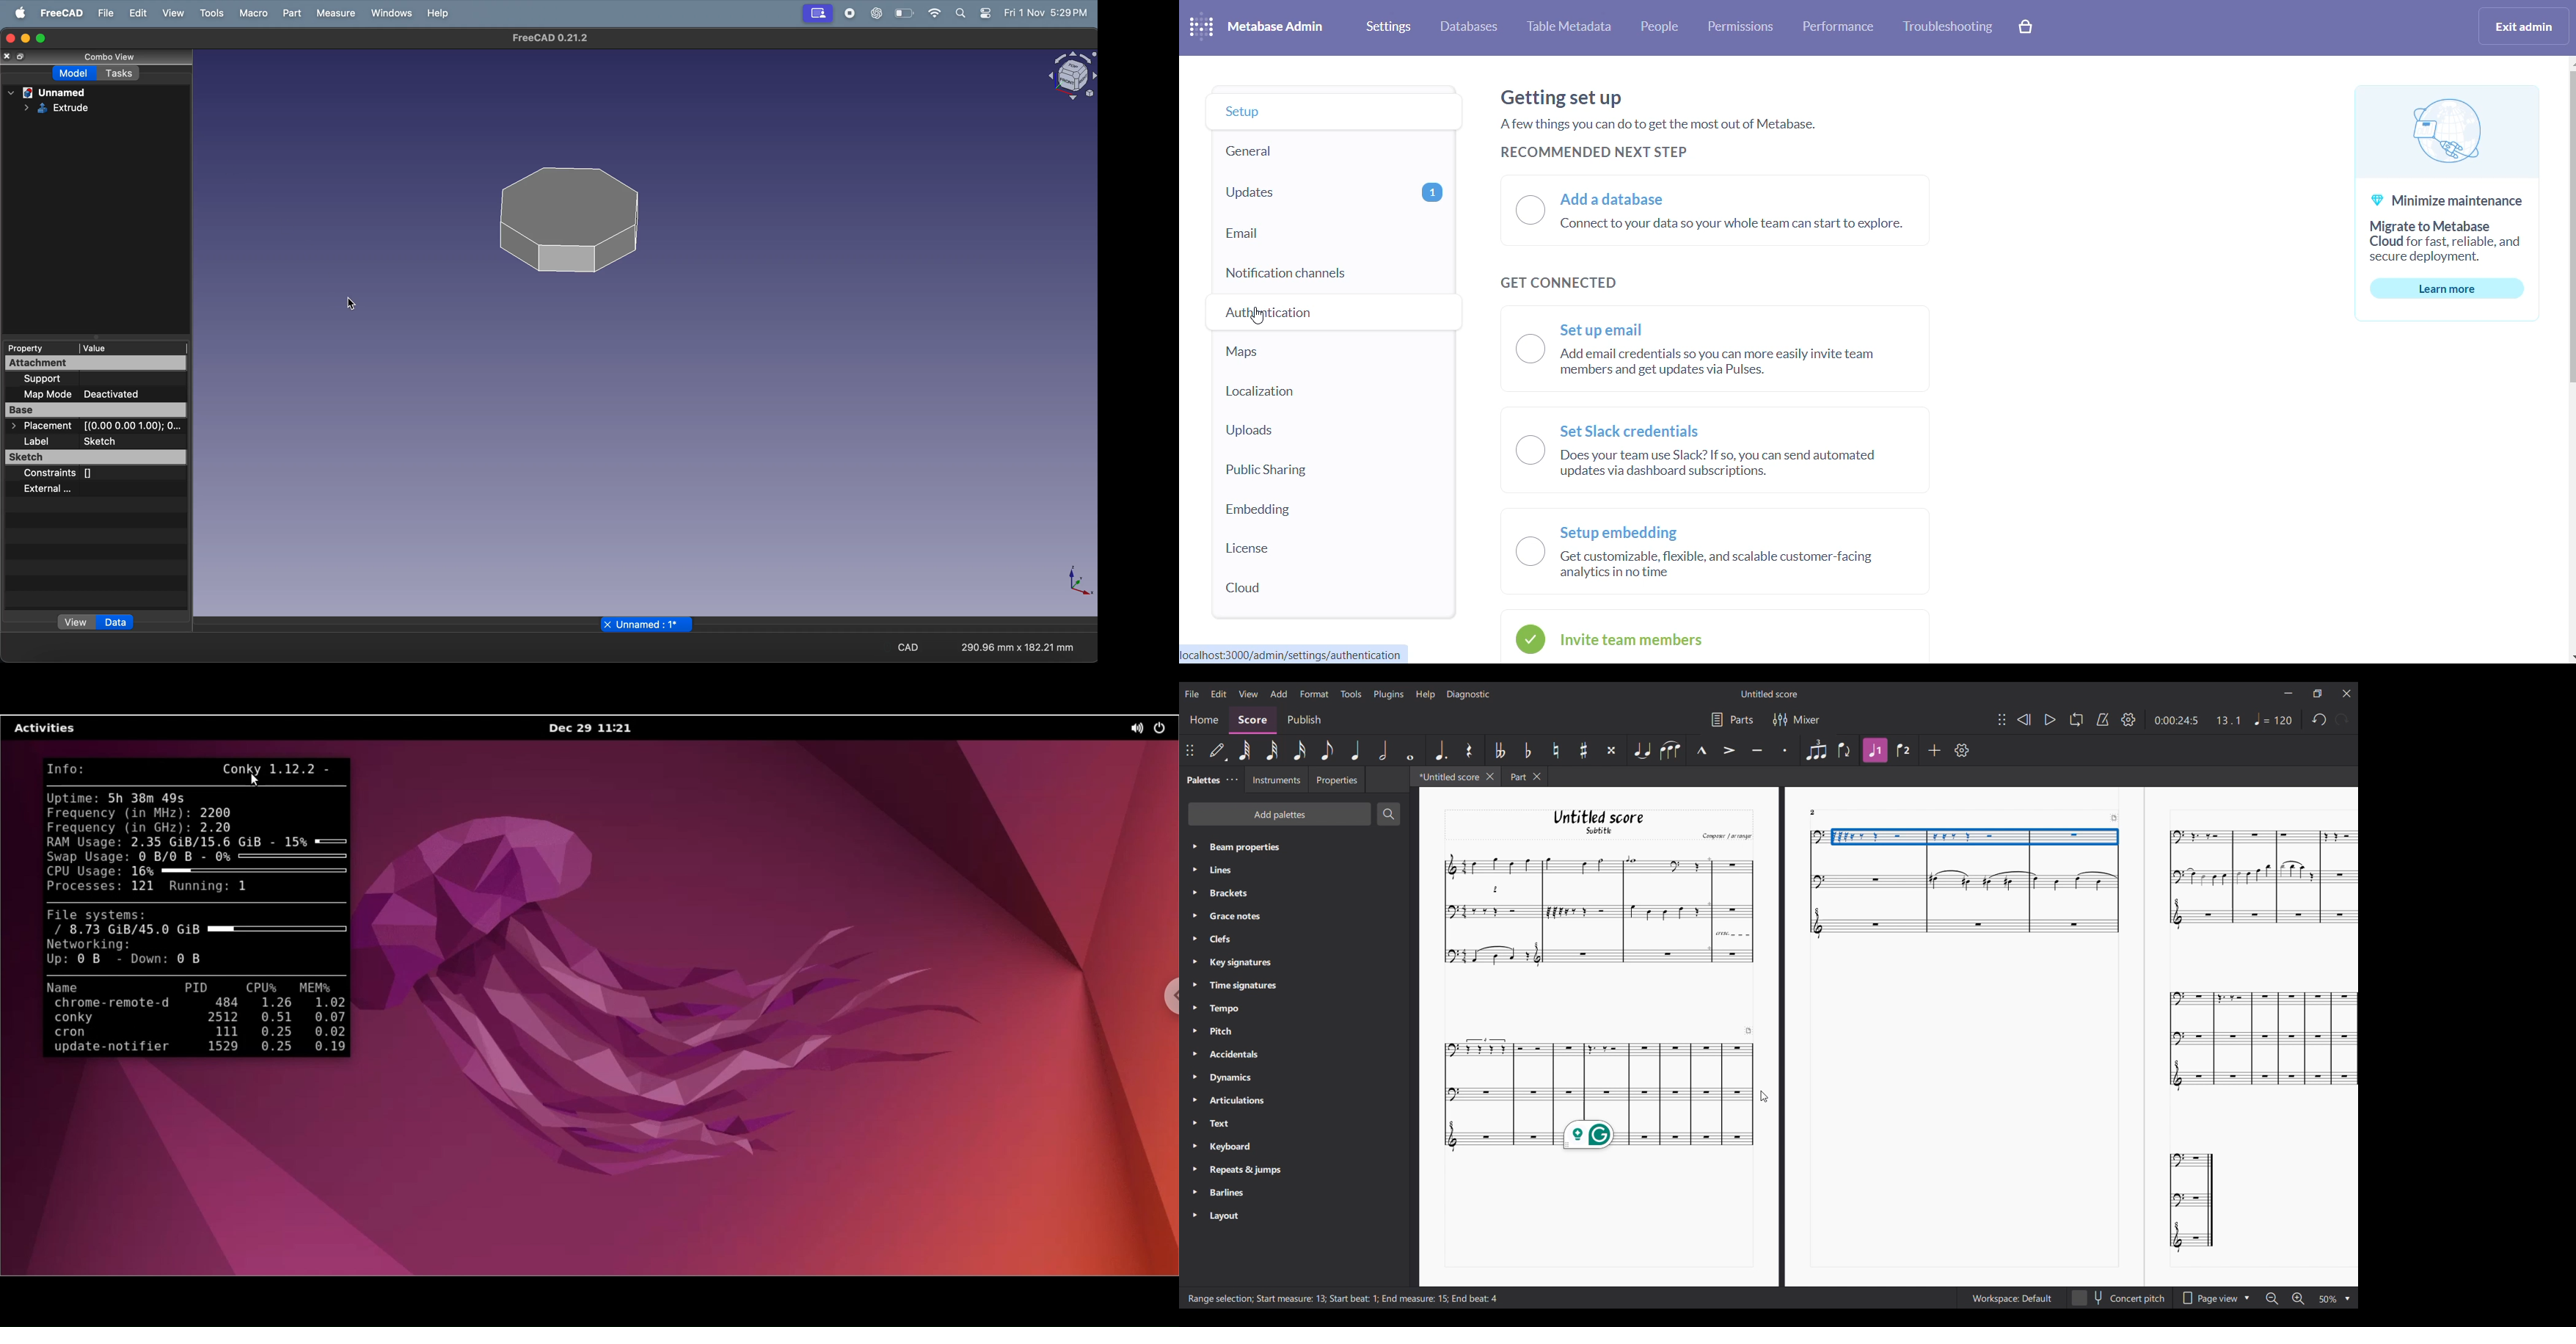 Image resolution: width=2576 pixels, height=1344 pixels. I want to click on Change position, so click(1190, 751).